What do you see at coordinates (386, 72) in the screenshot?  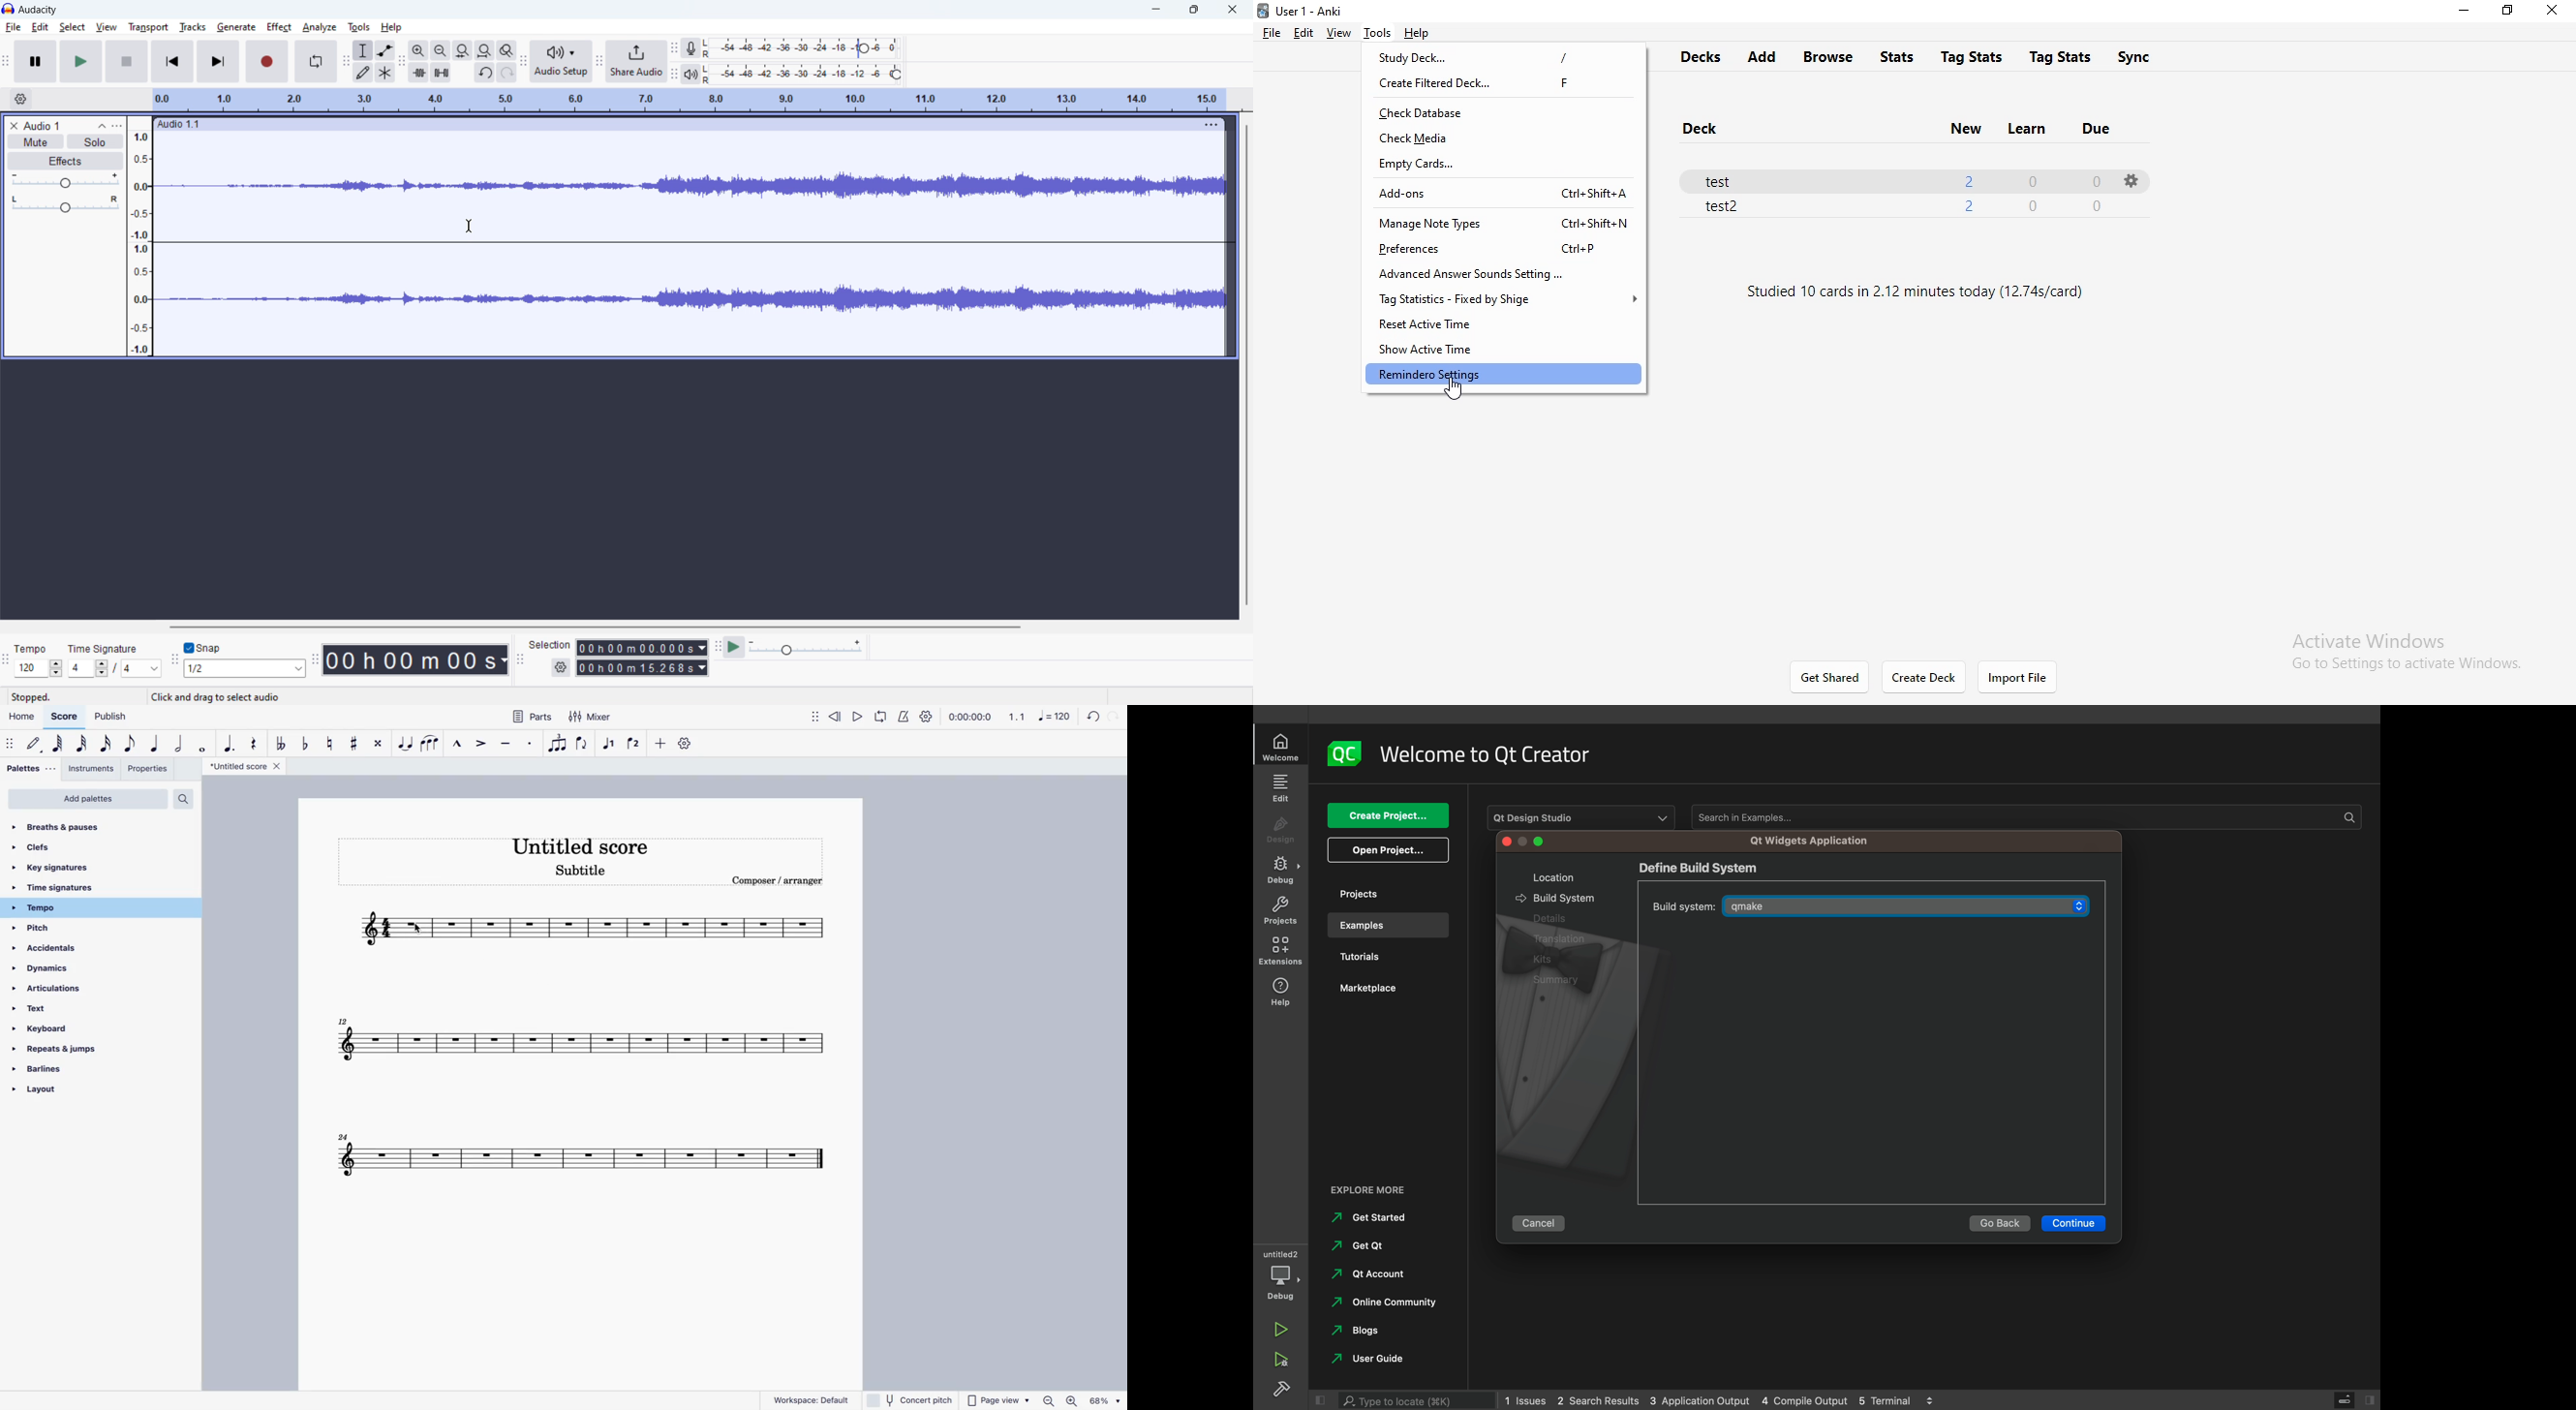 I see `multi tool` at bounding box center [386, 72].